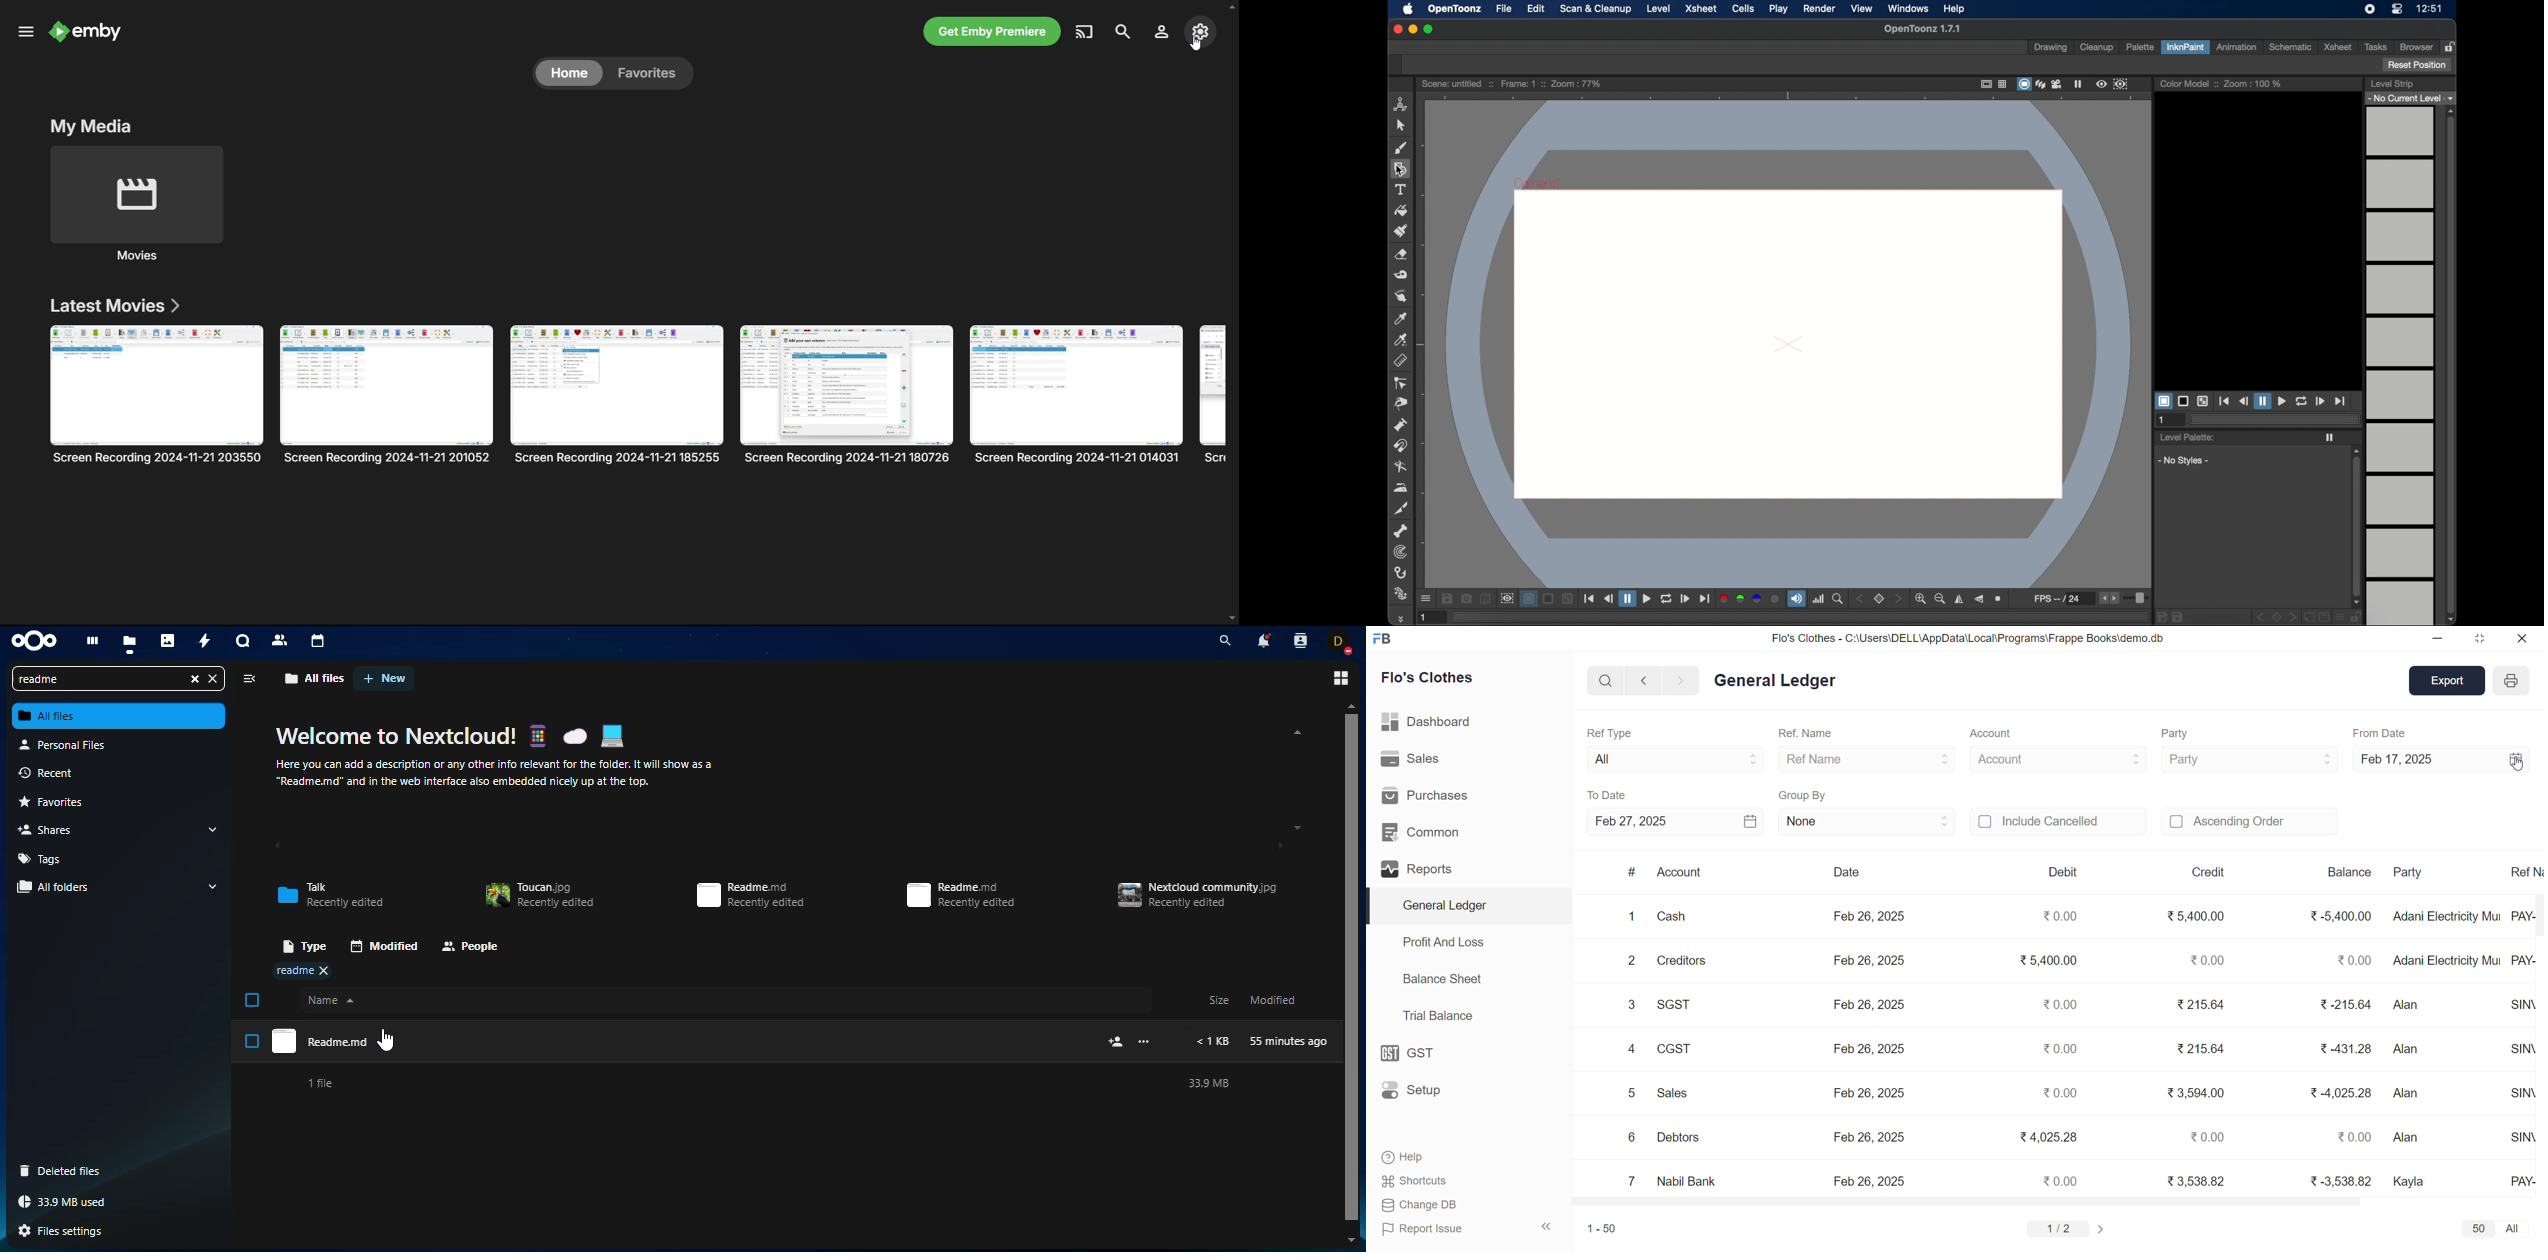 This screenshot has width=2548, height=1260. I want to click on 1 file, so click(319, 1084).